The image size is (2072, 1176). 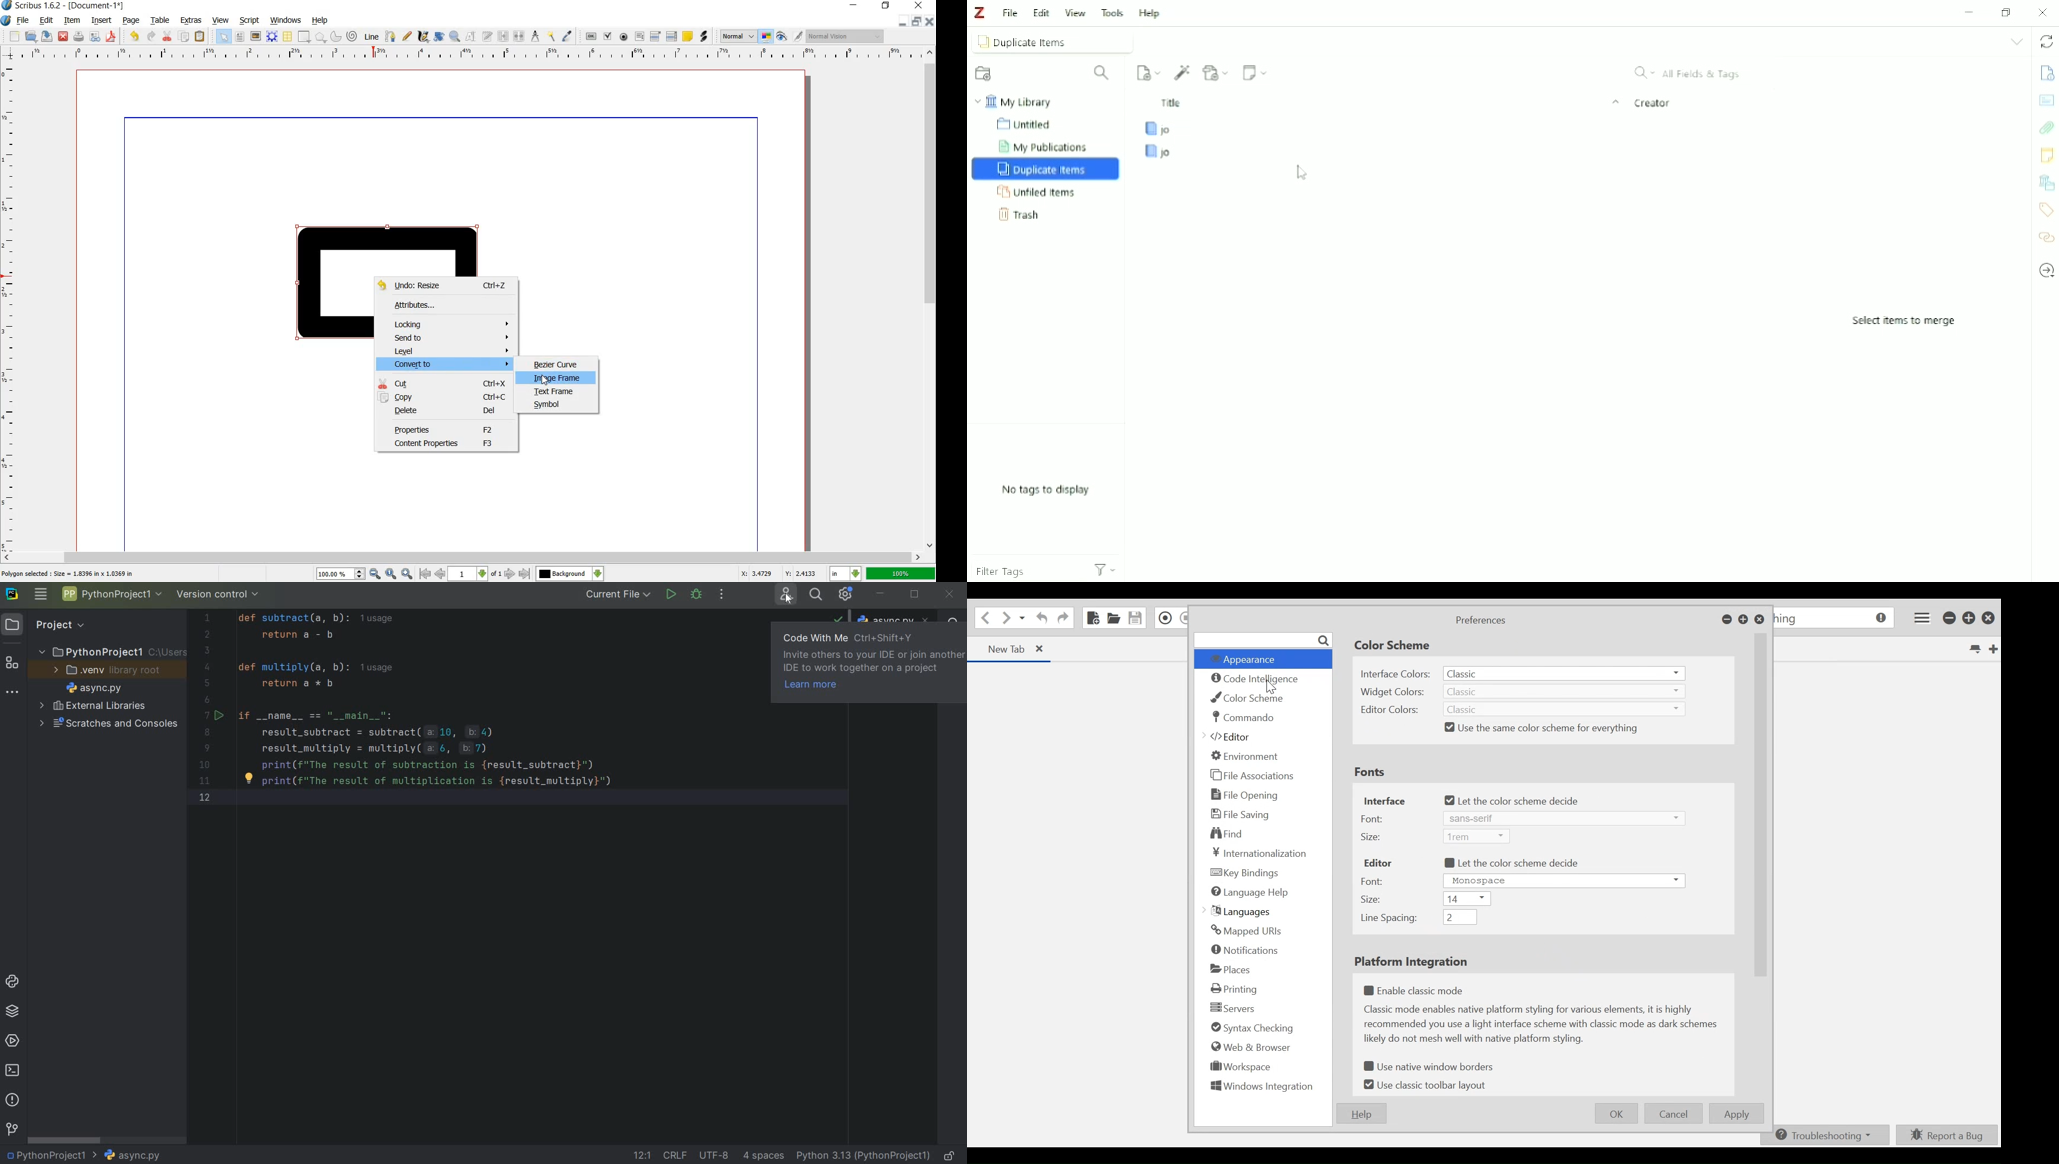 I want to click on Cursor, so click(x=1303, y=173).